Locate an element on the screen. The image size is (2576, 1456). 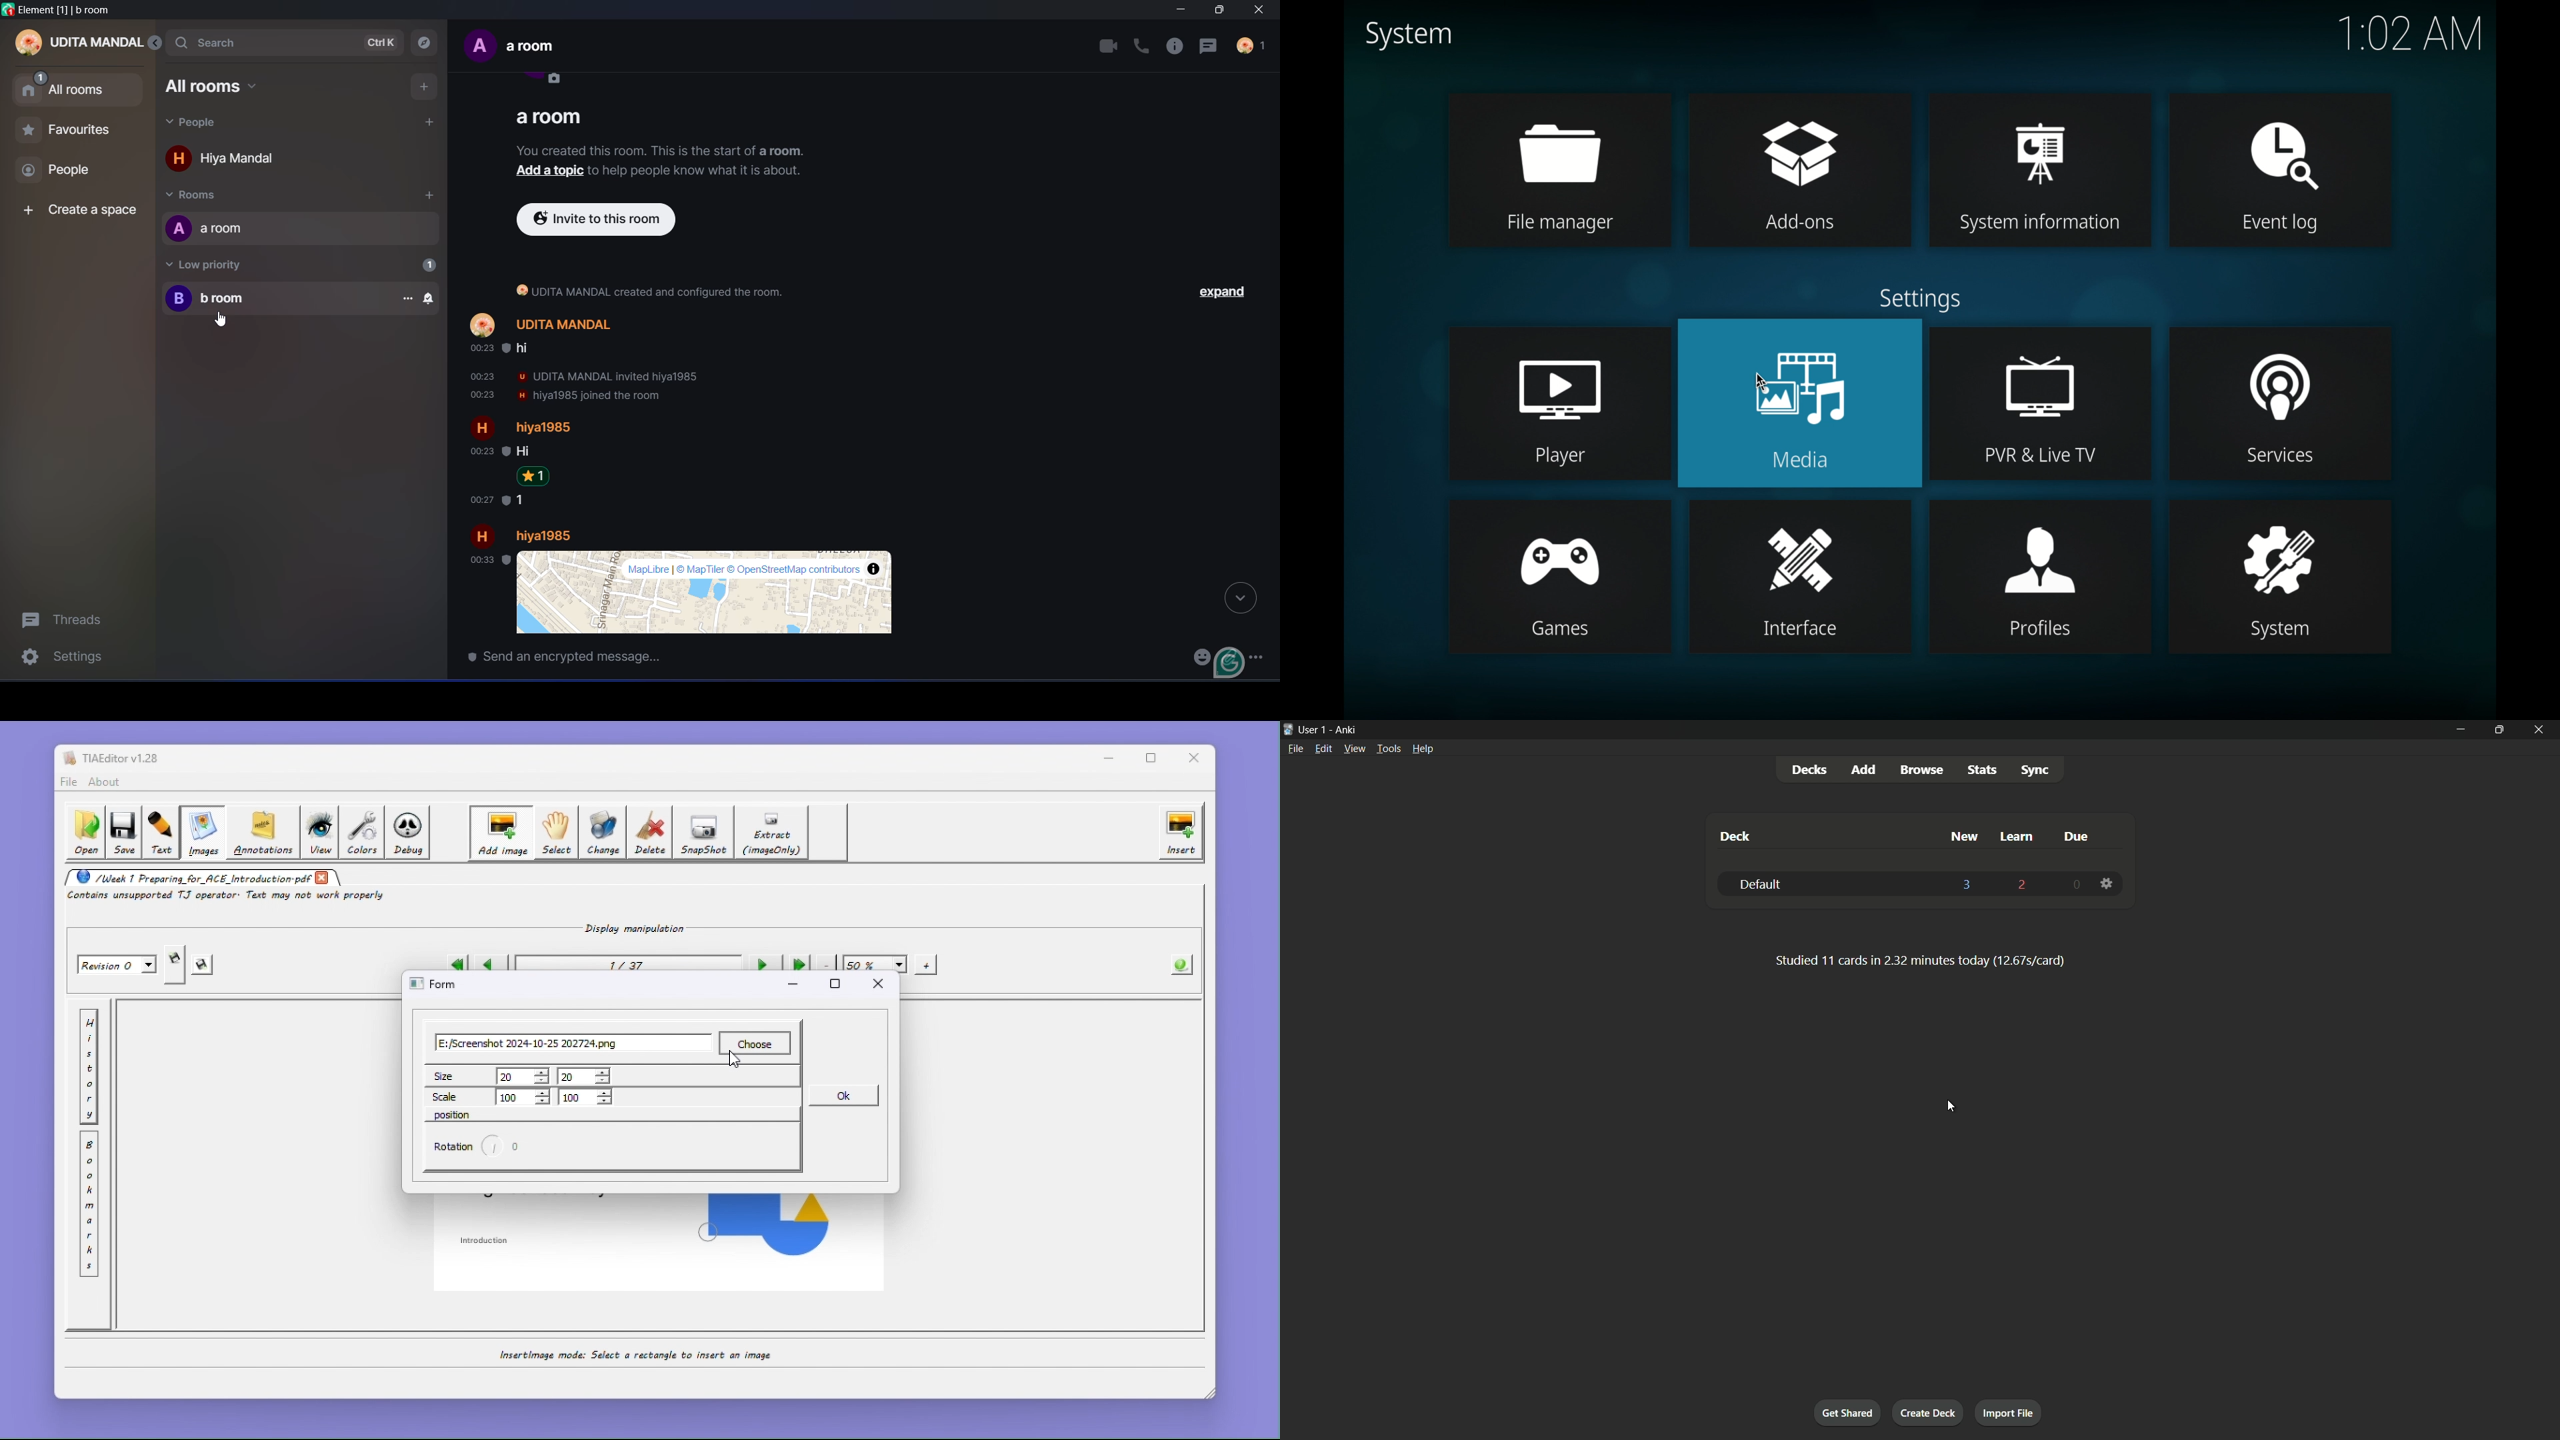
Search bar is located at coordinates (225, 41).